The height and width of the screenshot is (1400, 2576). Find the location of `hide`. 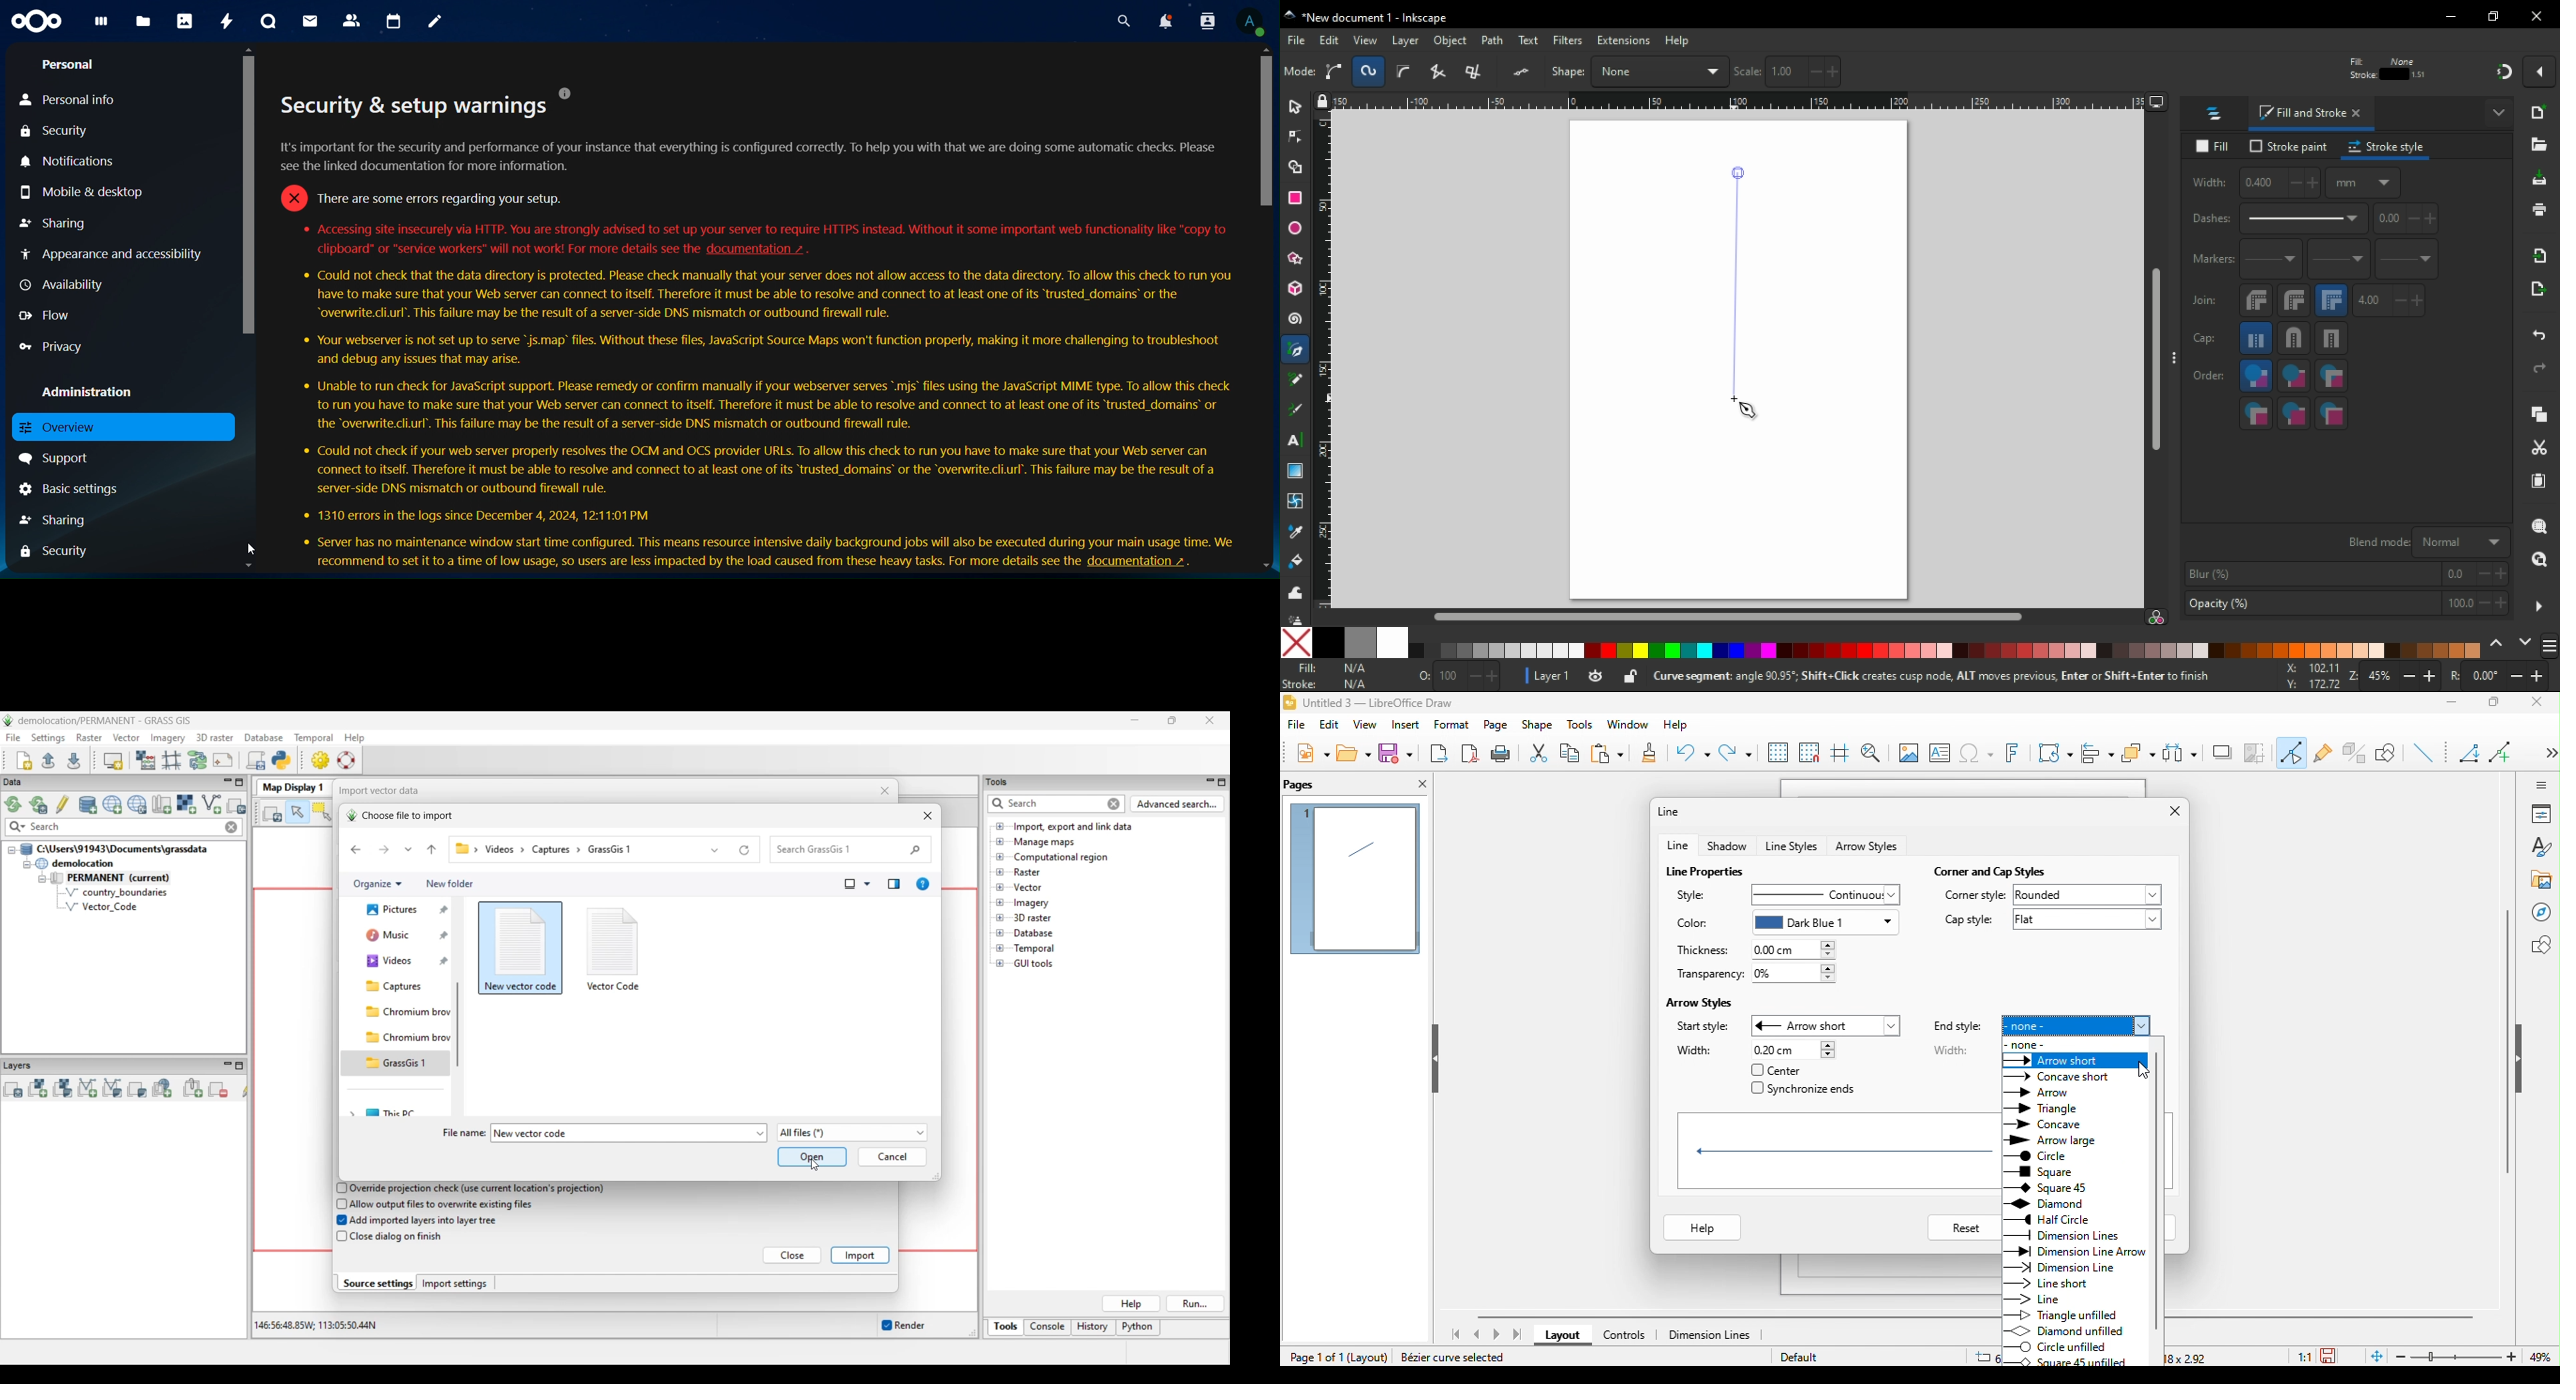

hide is located at coordinates (2522, 1059).